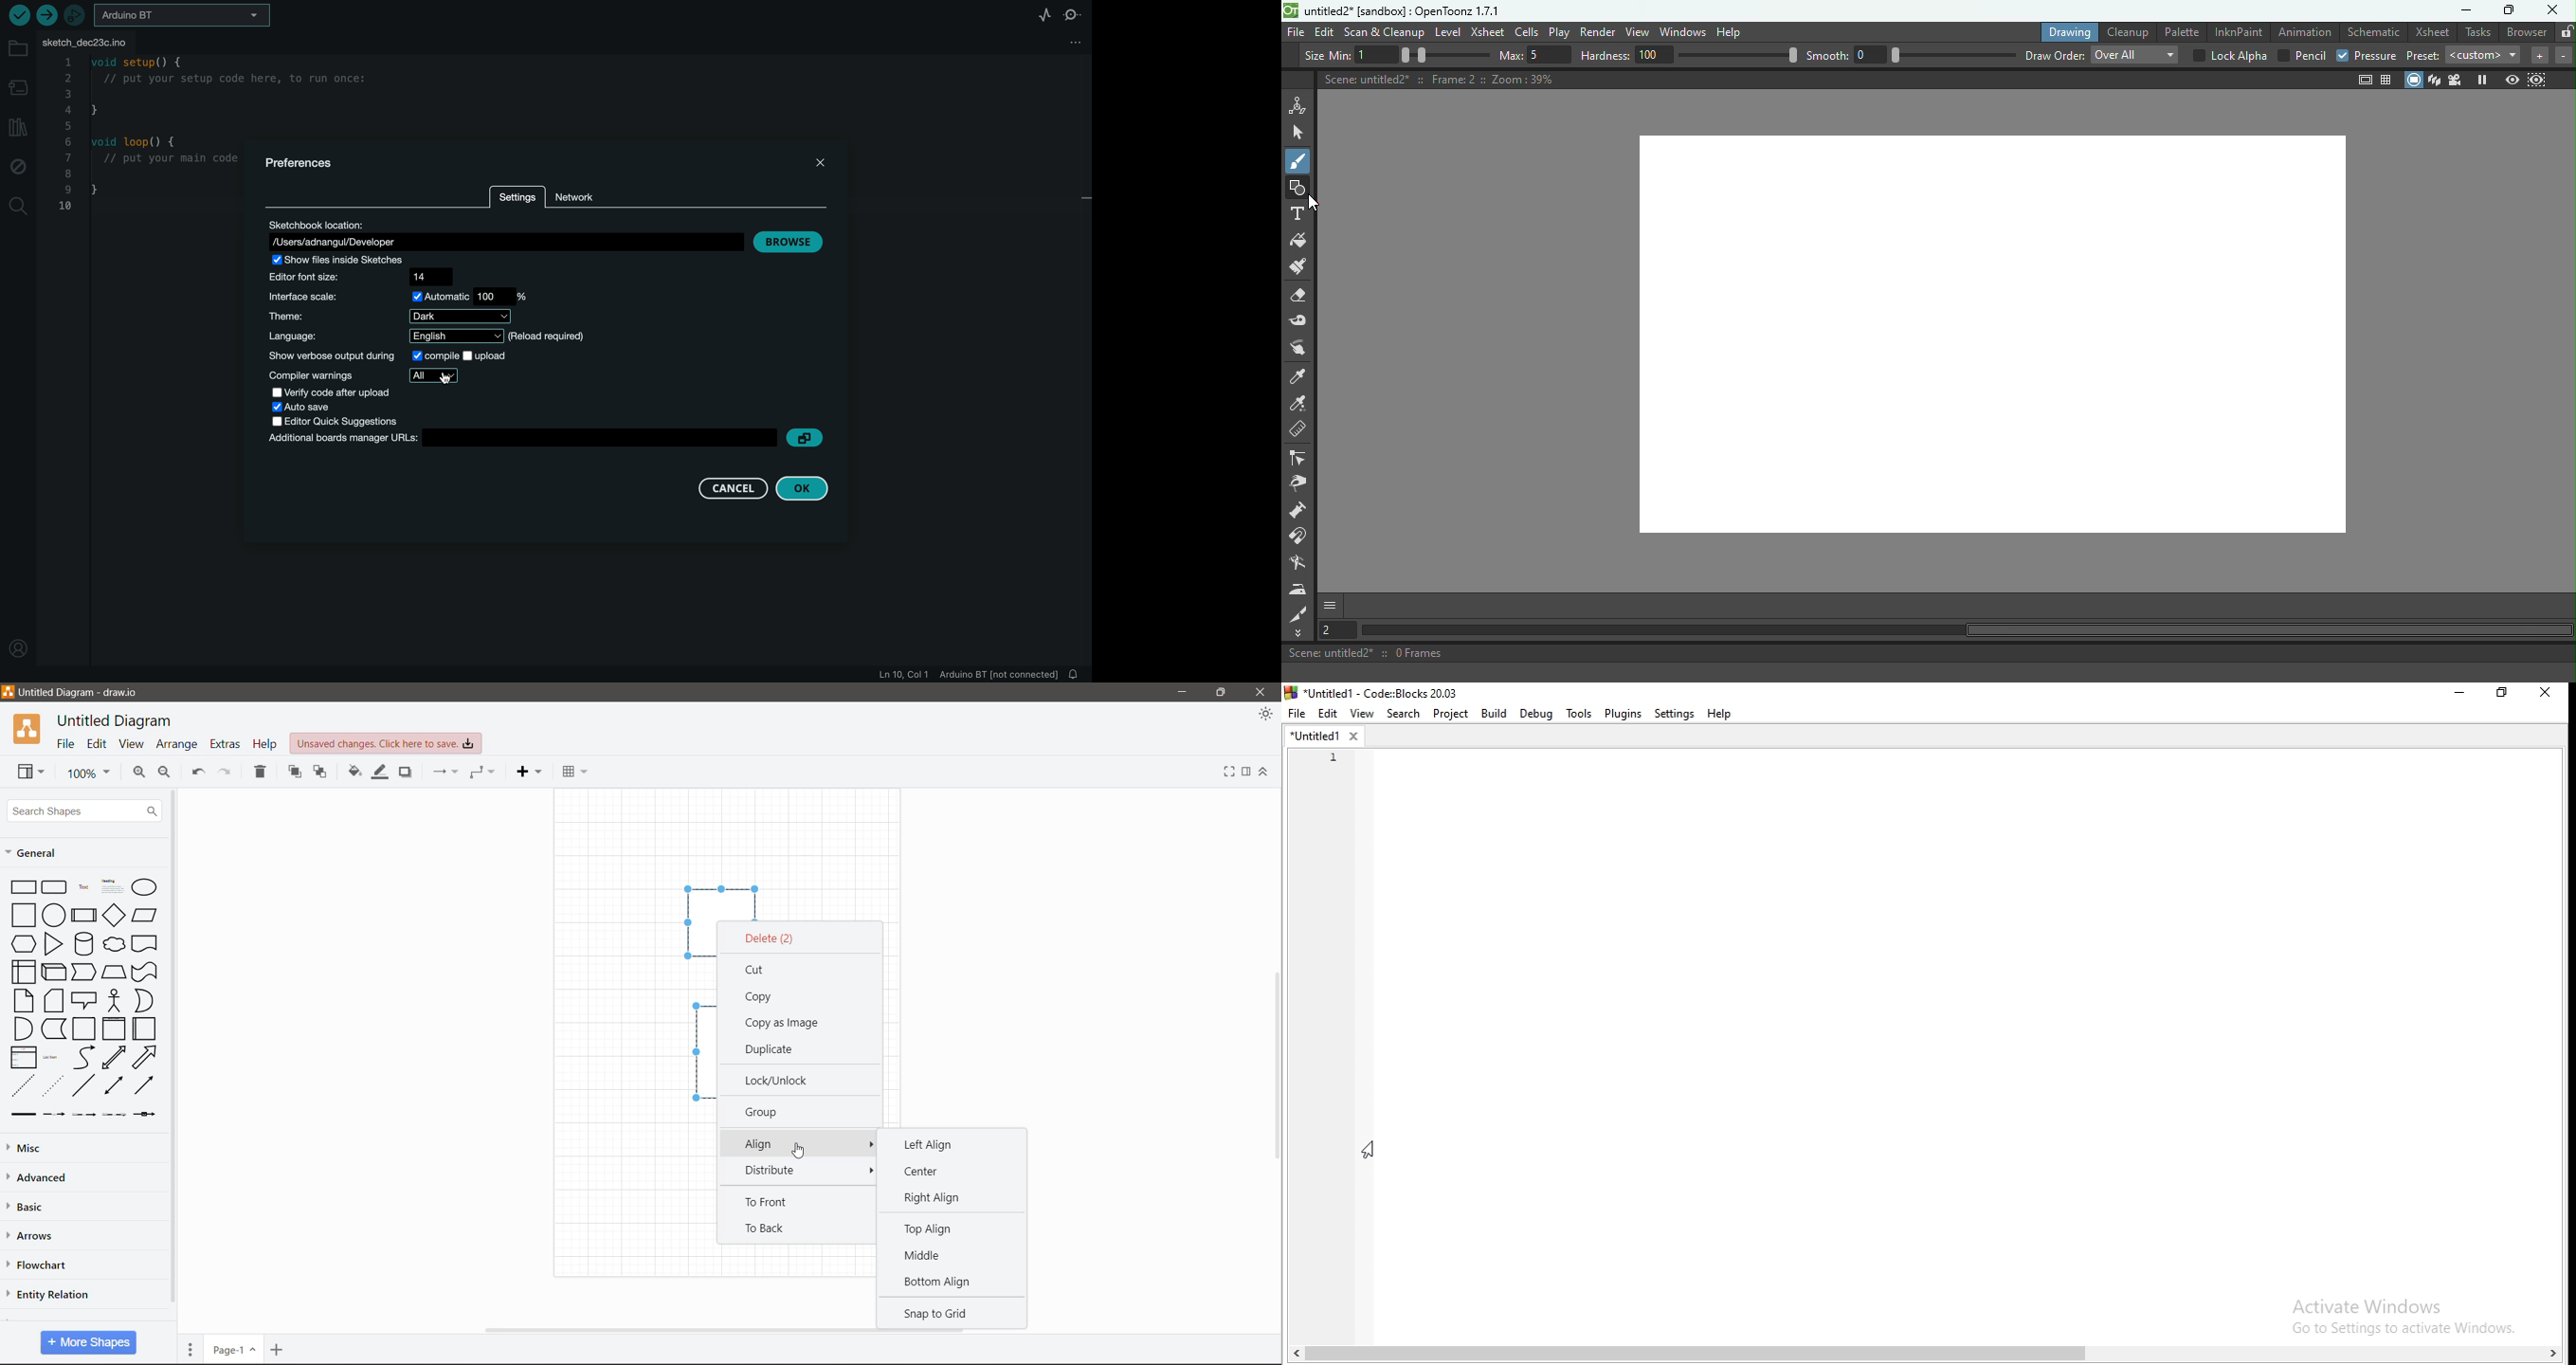 The image size is (2576, 1372). What do you see at coordinates (48, 1294) in the screenshot?
I see `Entity Relation` at bounding box center [48, 1294].